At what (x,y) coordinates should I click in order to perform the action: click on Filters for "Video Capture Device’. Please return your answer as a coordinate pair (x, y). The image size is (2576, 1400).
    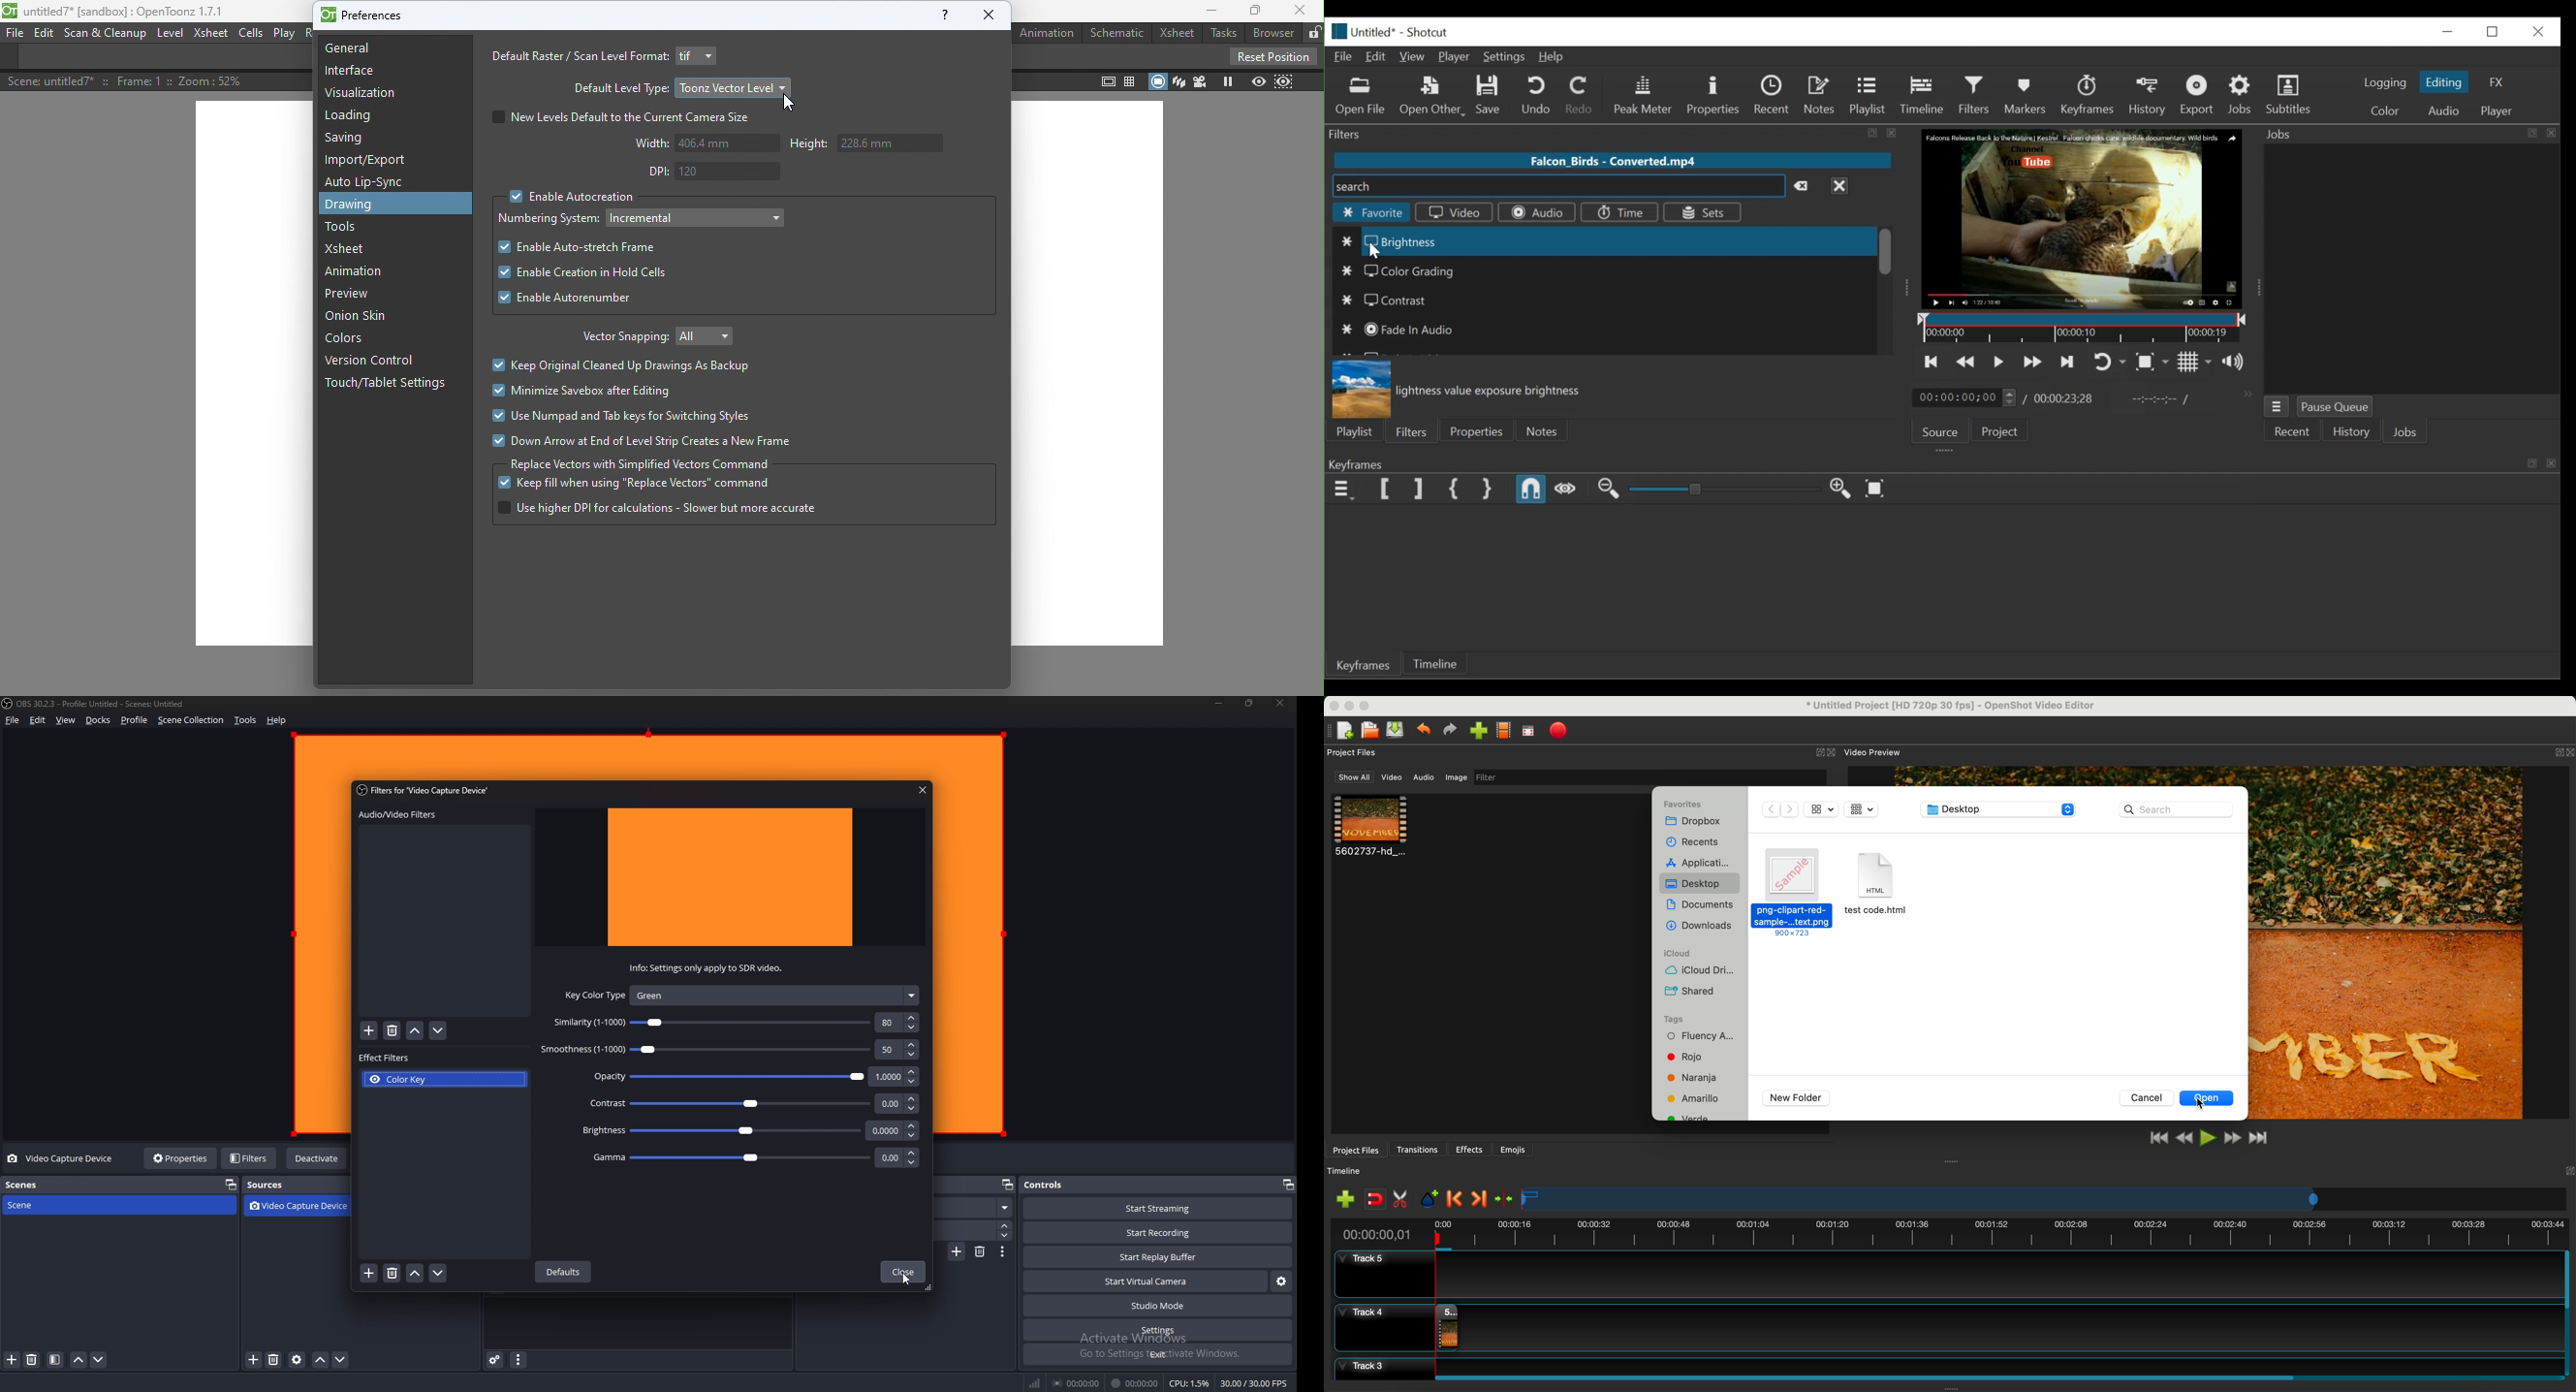
    Looking at the image, I should click on (426, 789).